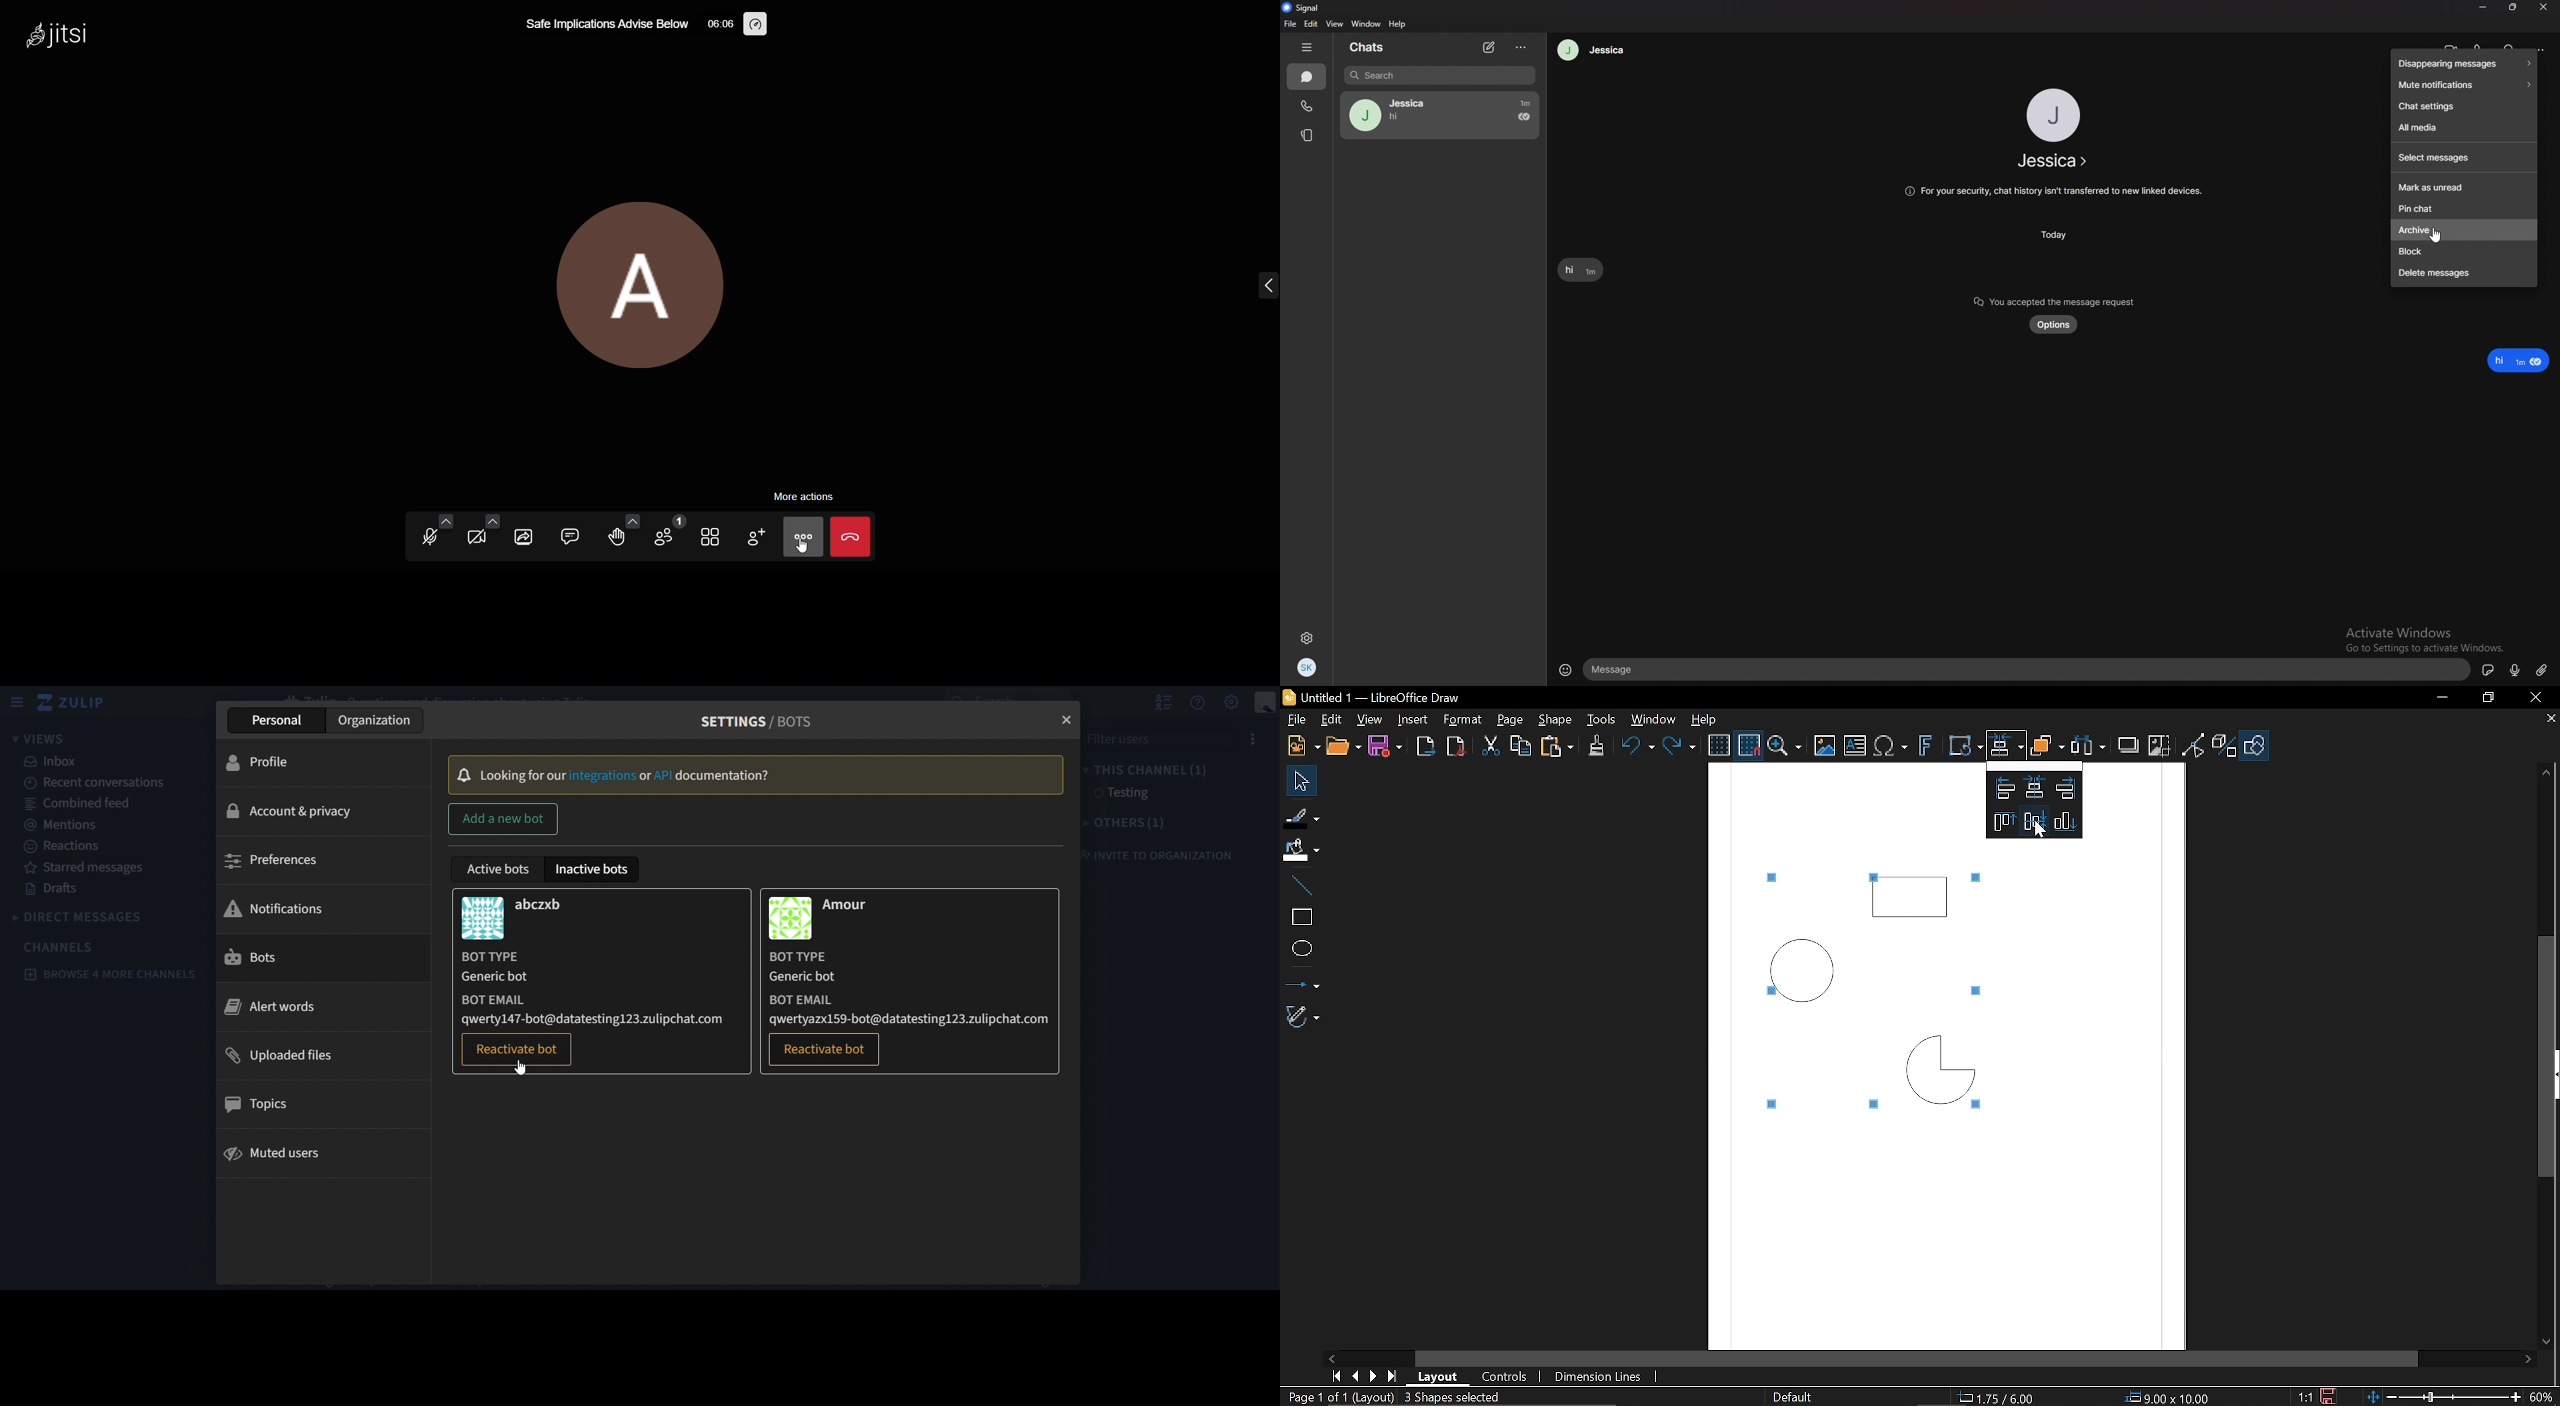  I want to click on Align horizntally, so click(2036, 824).